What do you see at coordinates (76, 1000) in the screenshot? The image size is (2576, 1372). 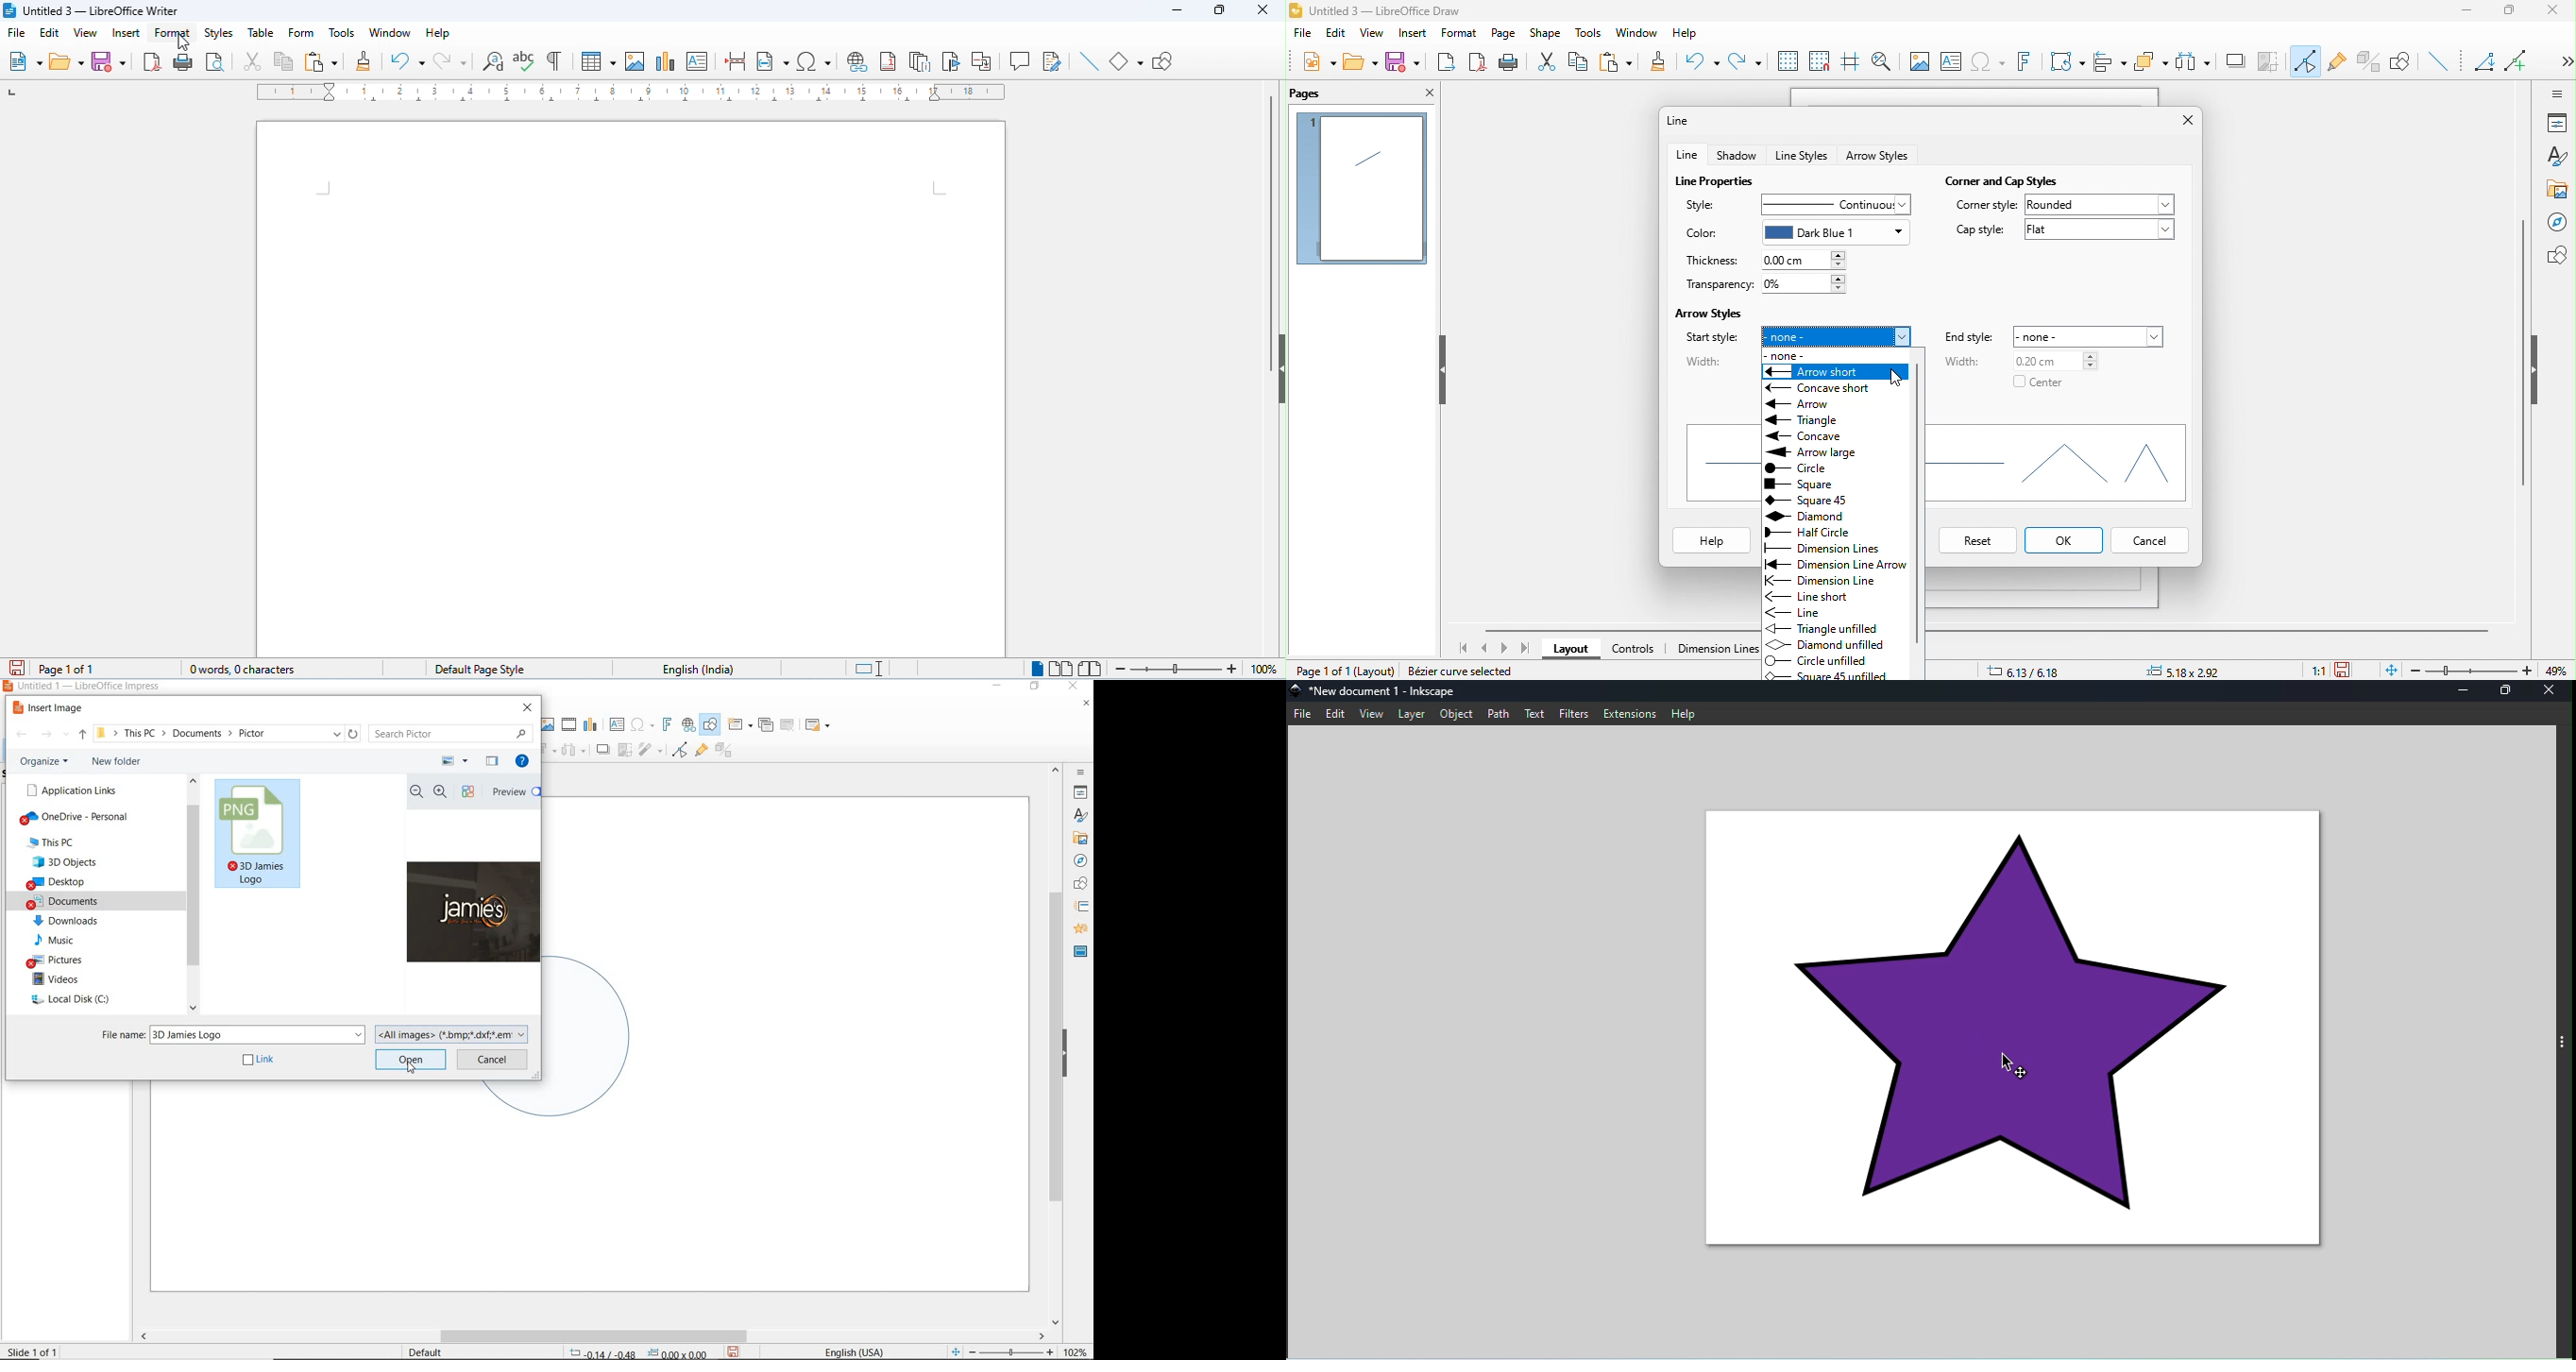 I see `local disk` at bounding box center [76, 1000].